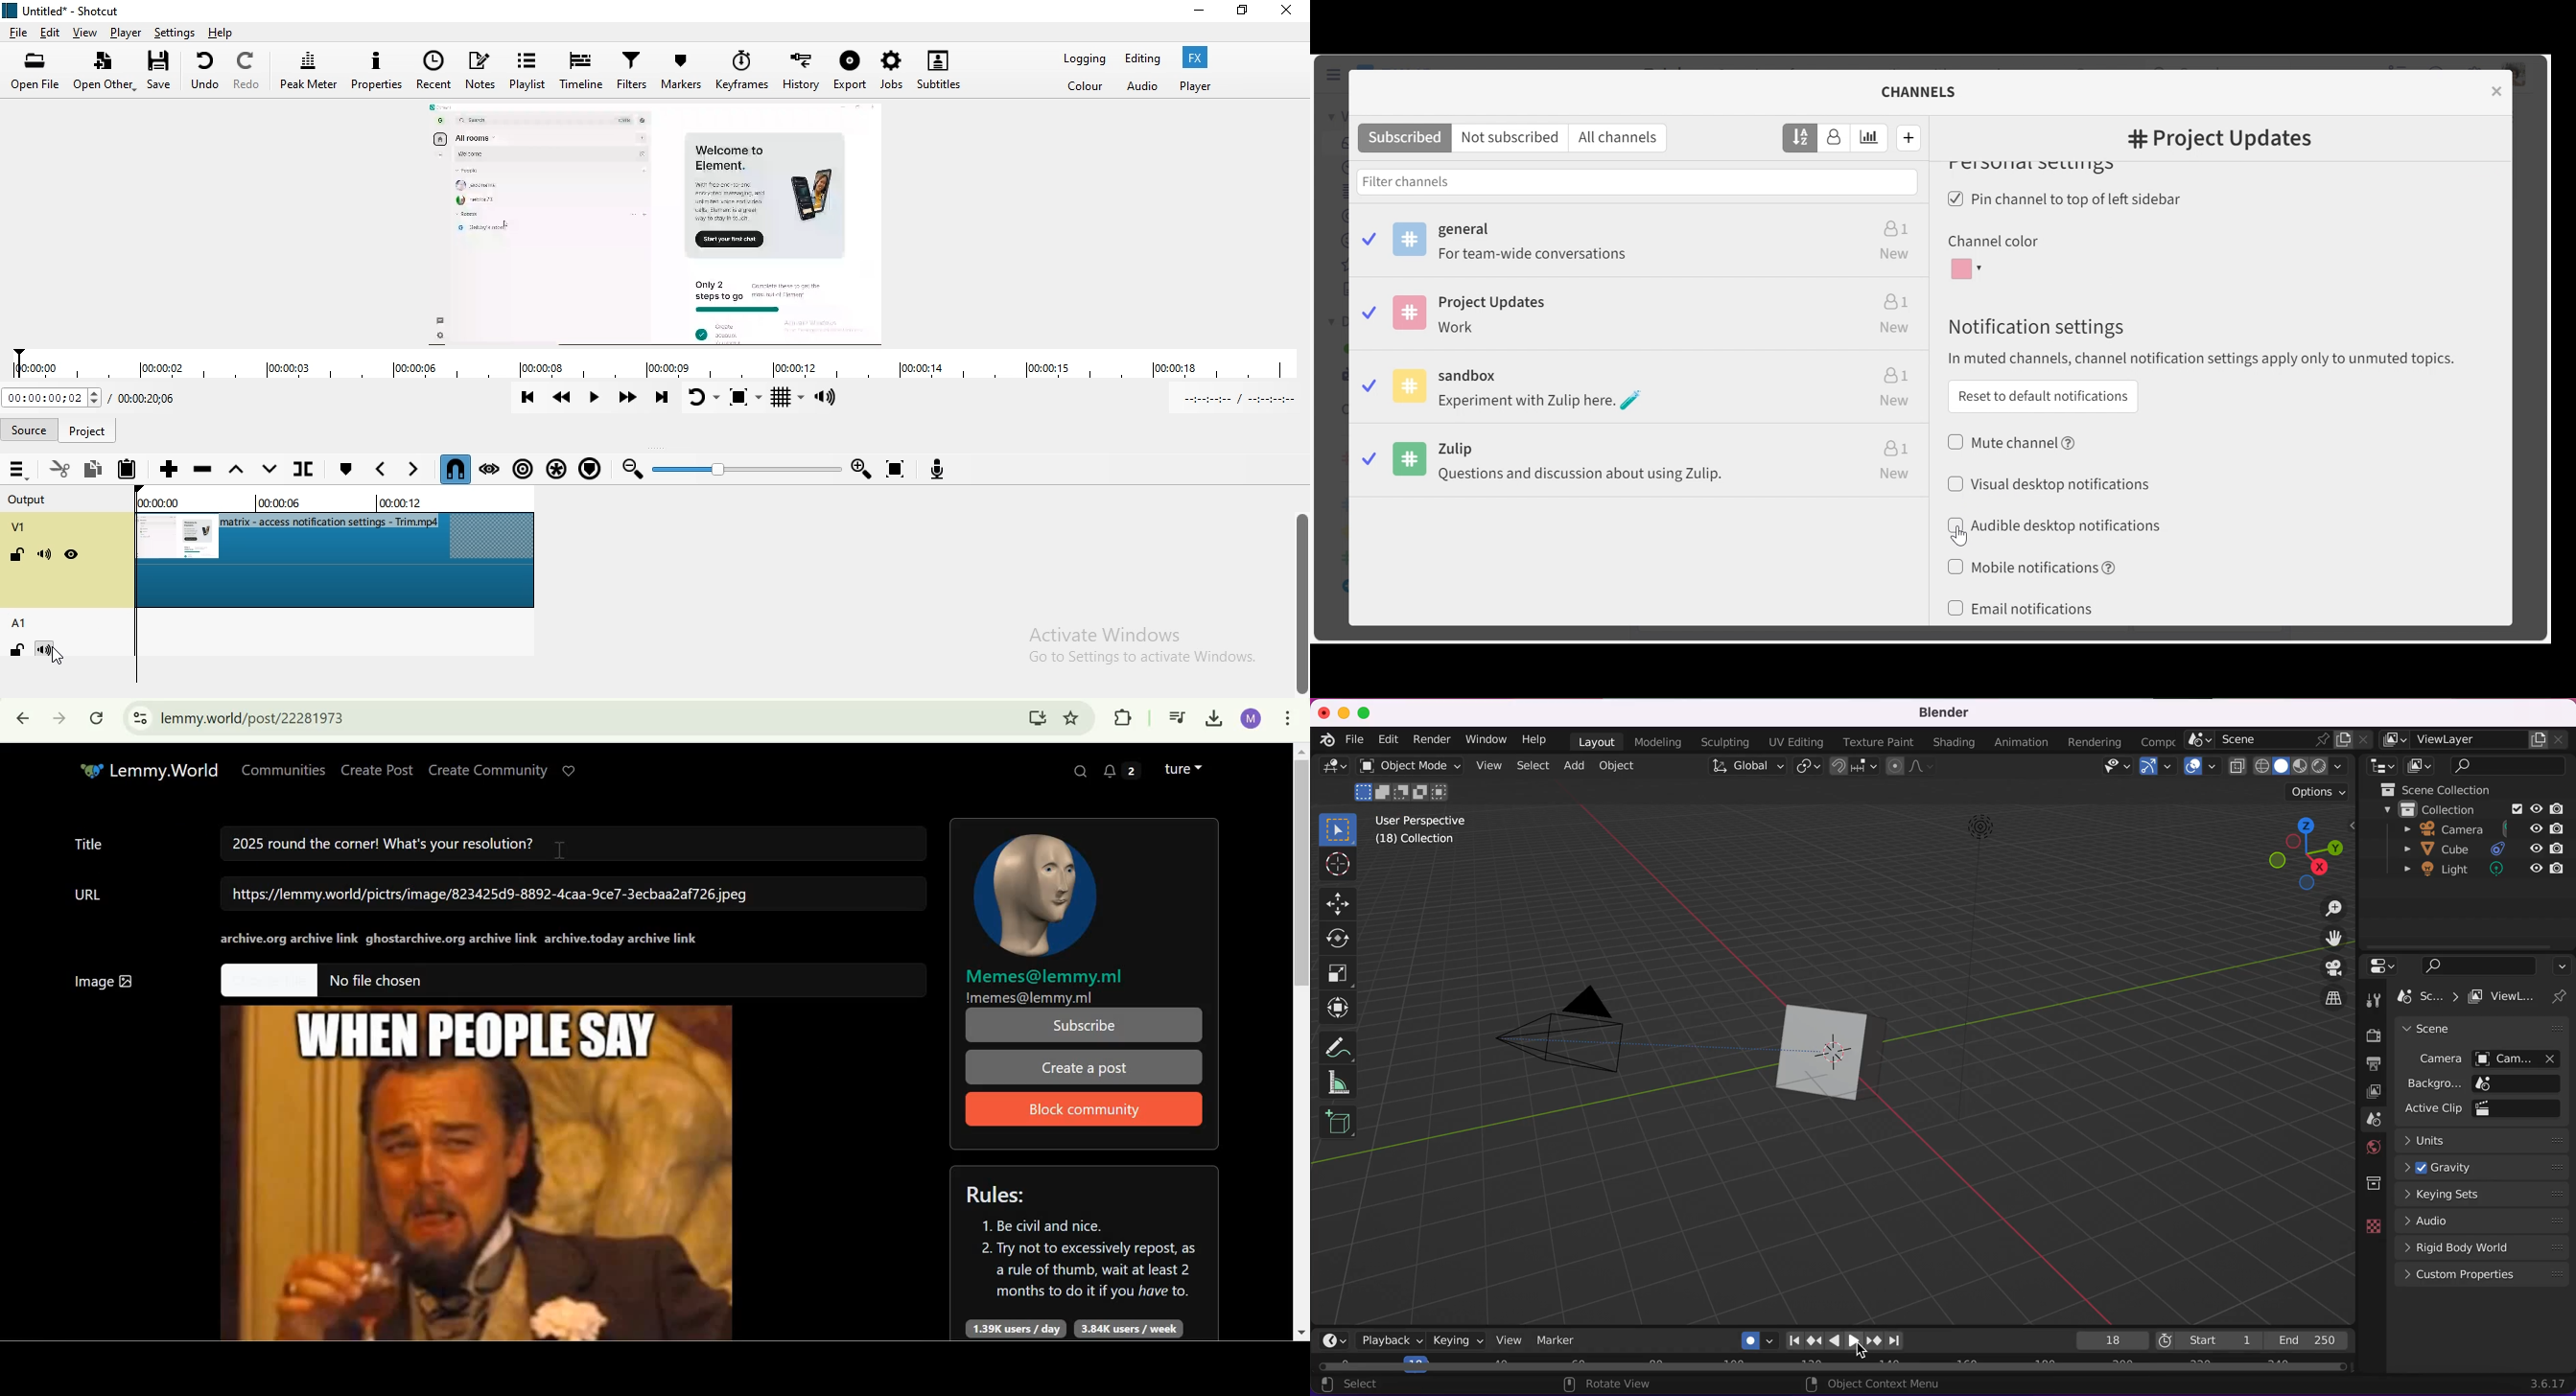  What do you see at coordinates (849, 72) in the screenshot?
I see `Export` at bounding box center [849, 72].